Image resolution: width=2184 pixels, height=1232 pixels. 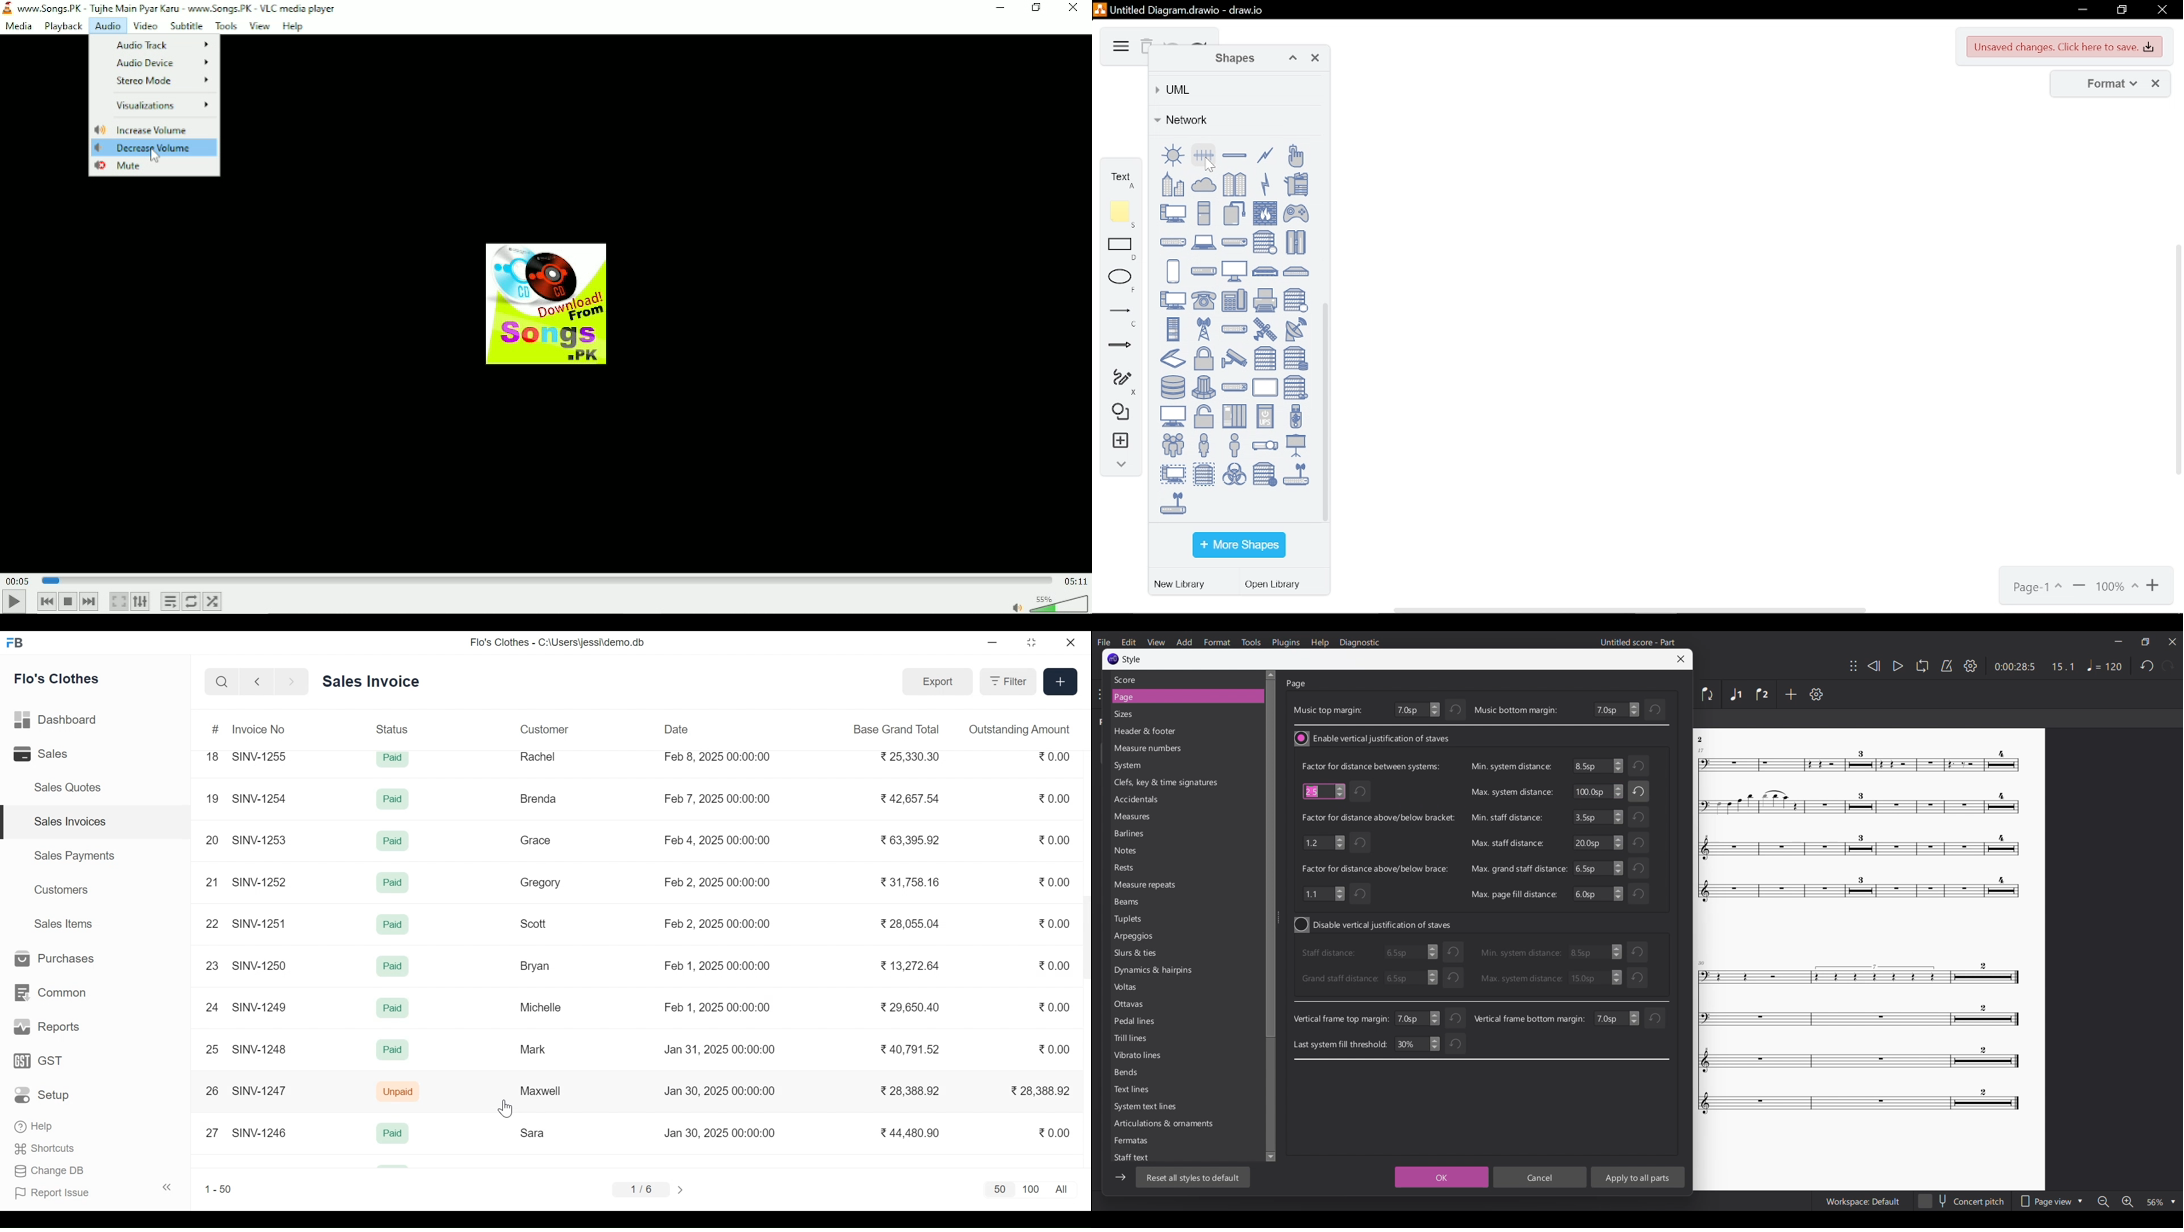 What do you see at coordinates (395, 841) in the screenshot?
I see `Paid` at bounding box center [395, 841].